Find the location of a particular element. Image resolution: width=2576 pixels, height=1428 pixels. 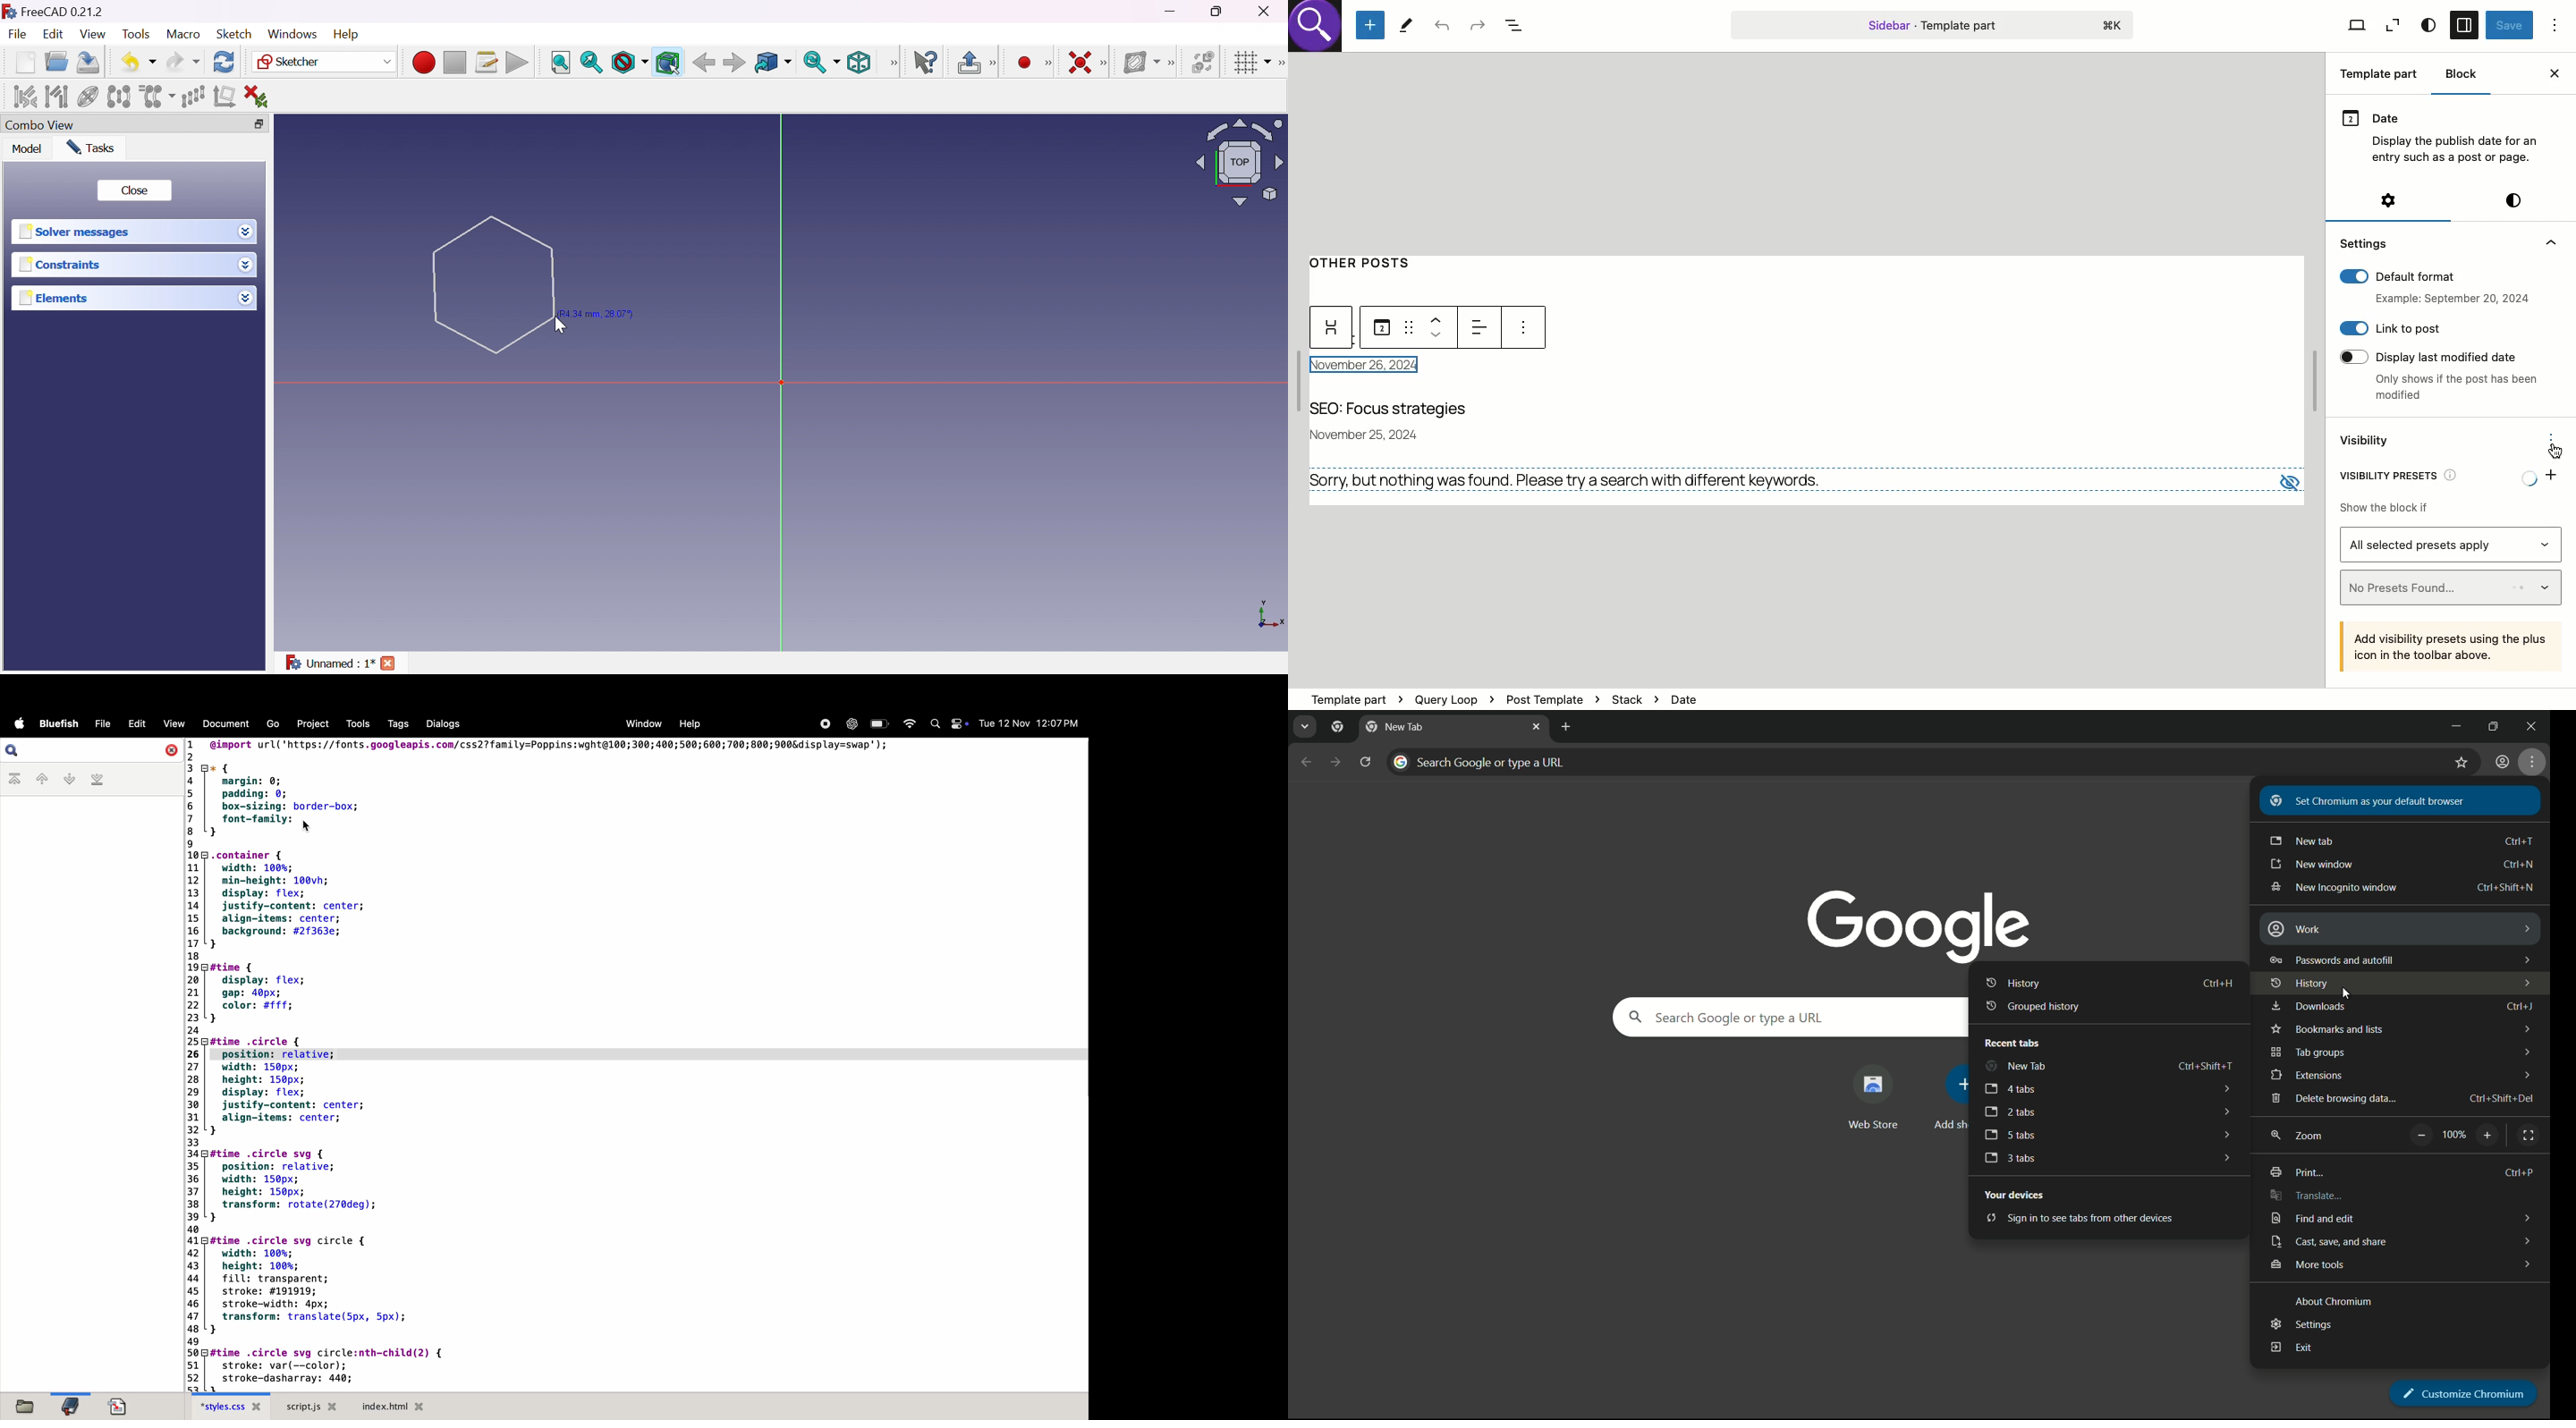

dropdown arrows is located at coordinates (2224, 1112).